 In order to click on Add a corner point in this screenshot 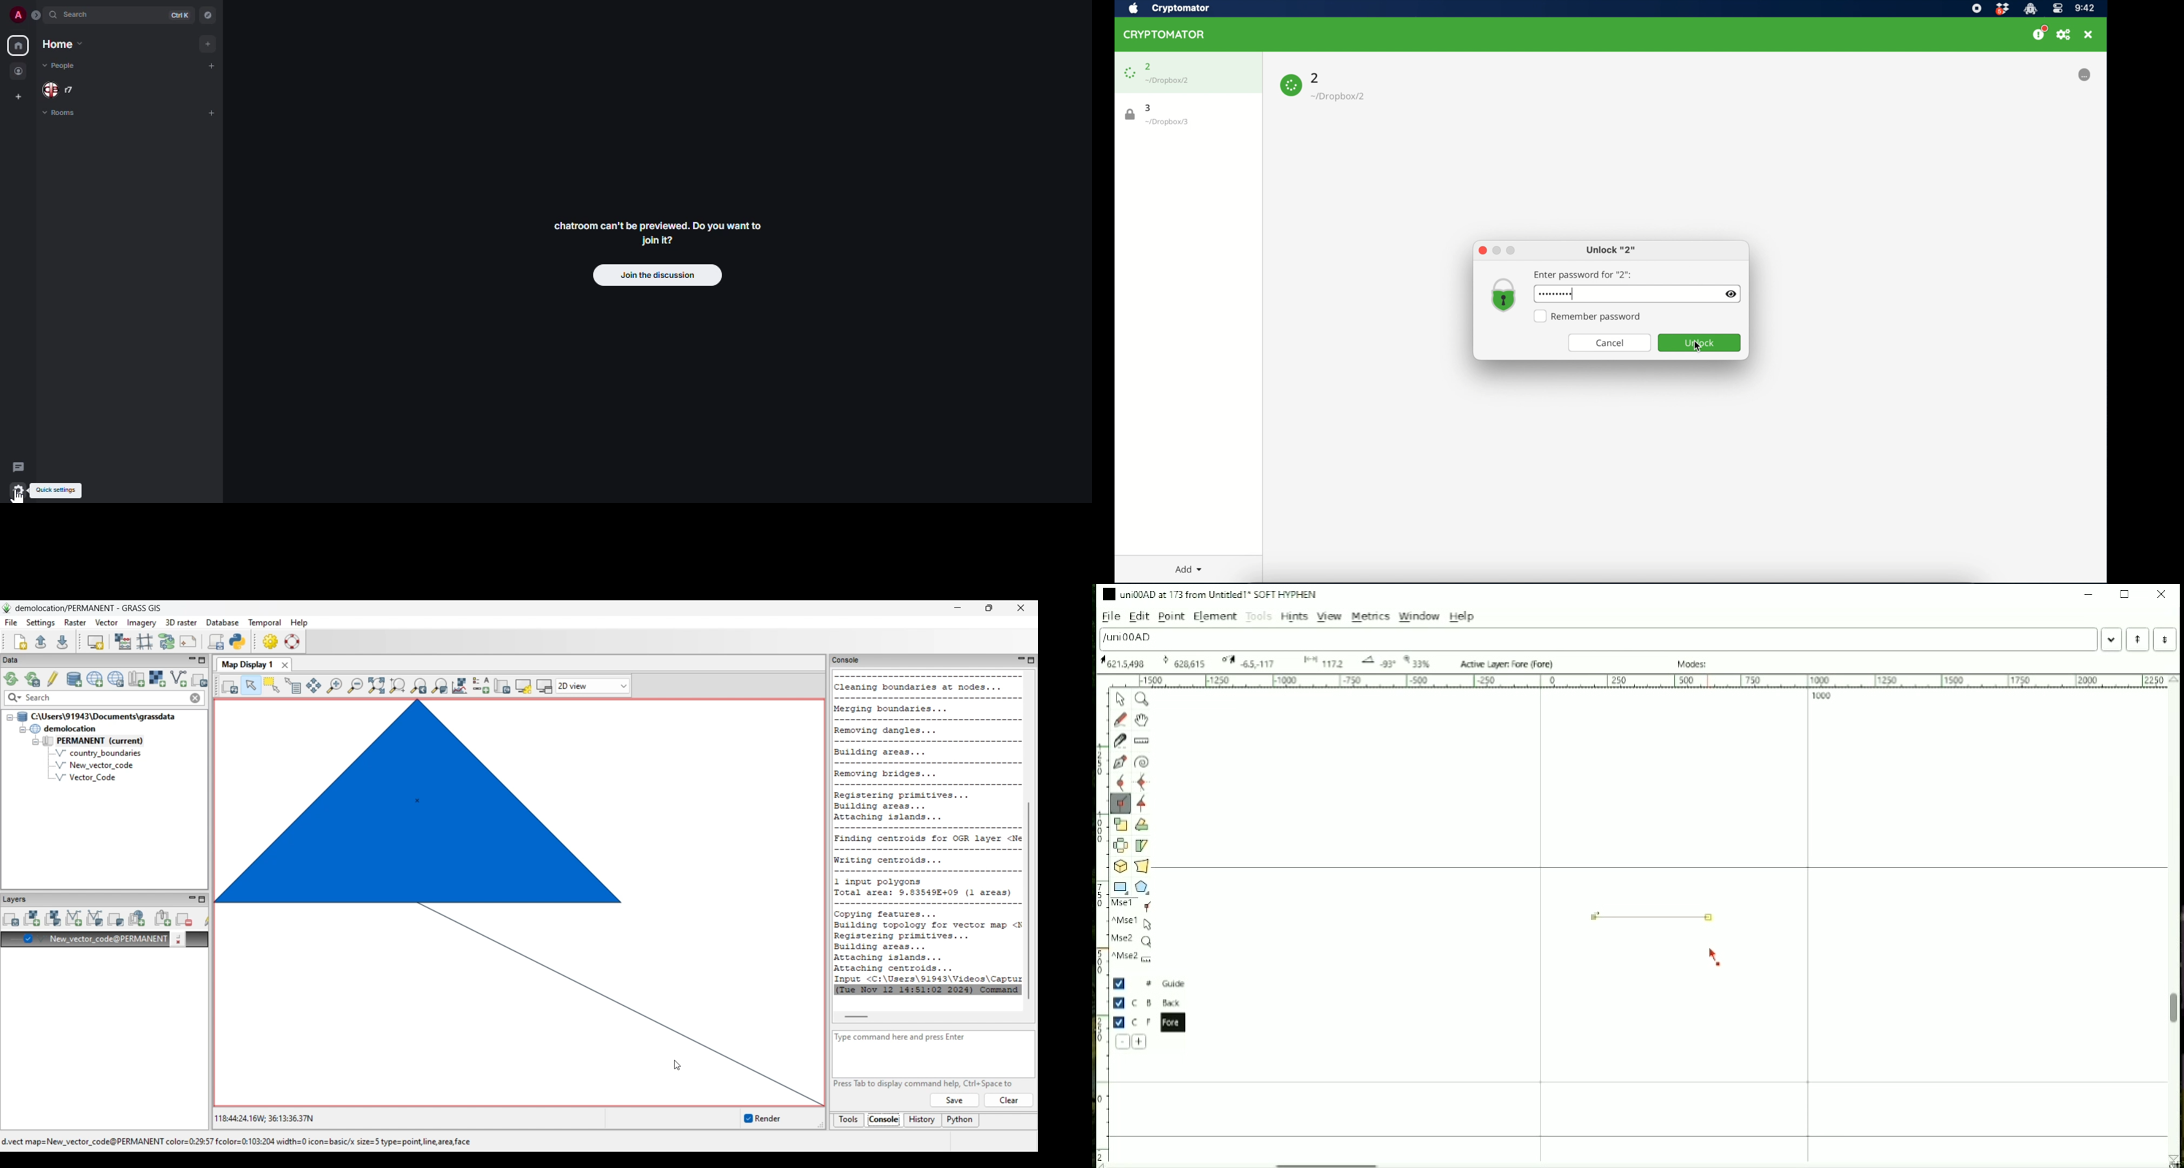, I will do `click(1120, 804)`.